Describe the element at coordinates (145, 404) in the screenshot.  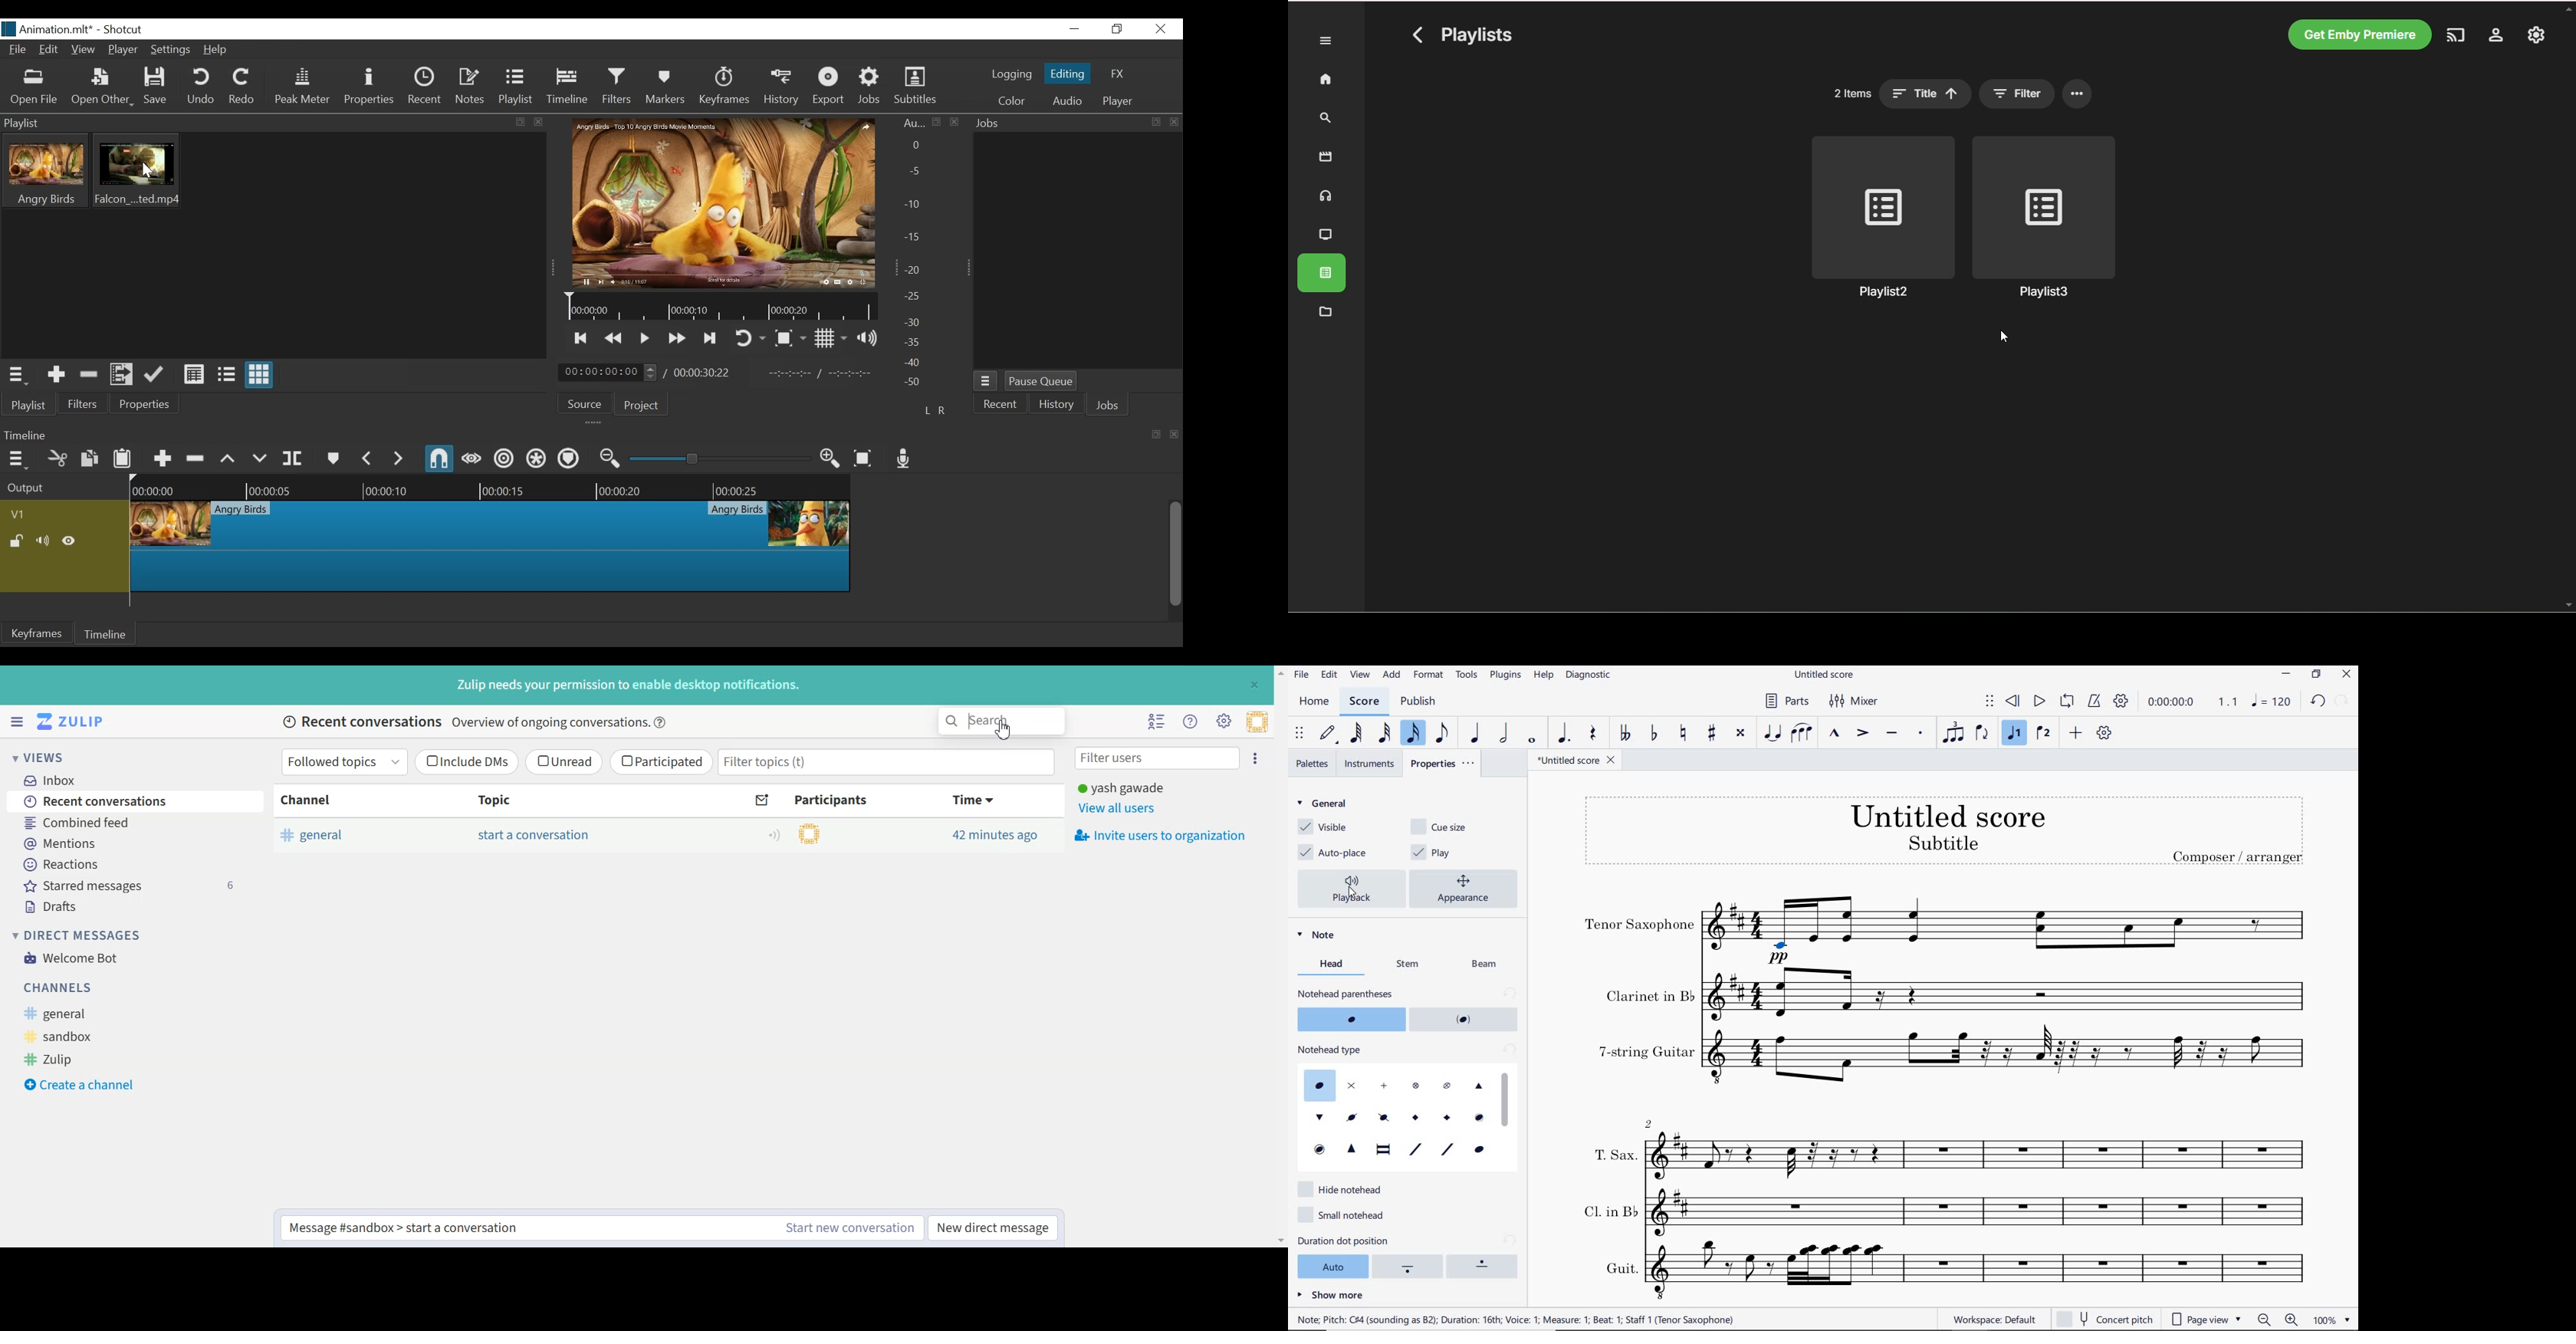
I see `Properties` at that location.